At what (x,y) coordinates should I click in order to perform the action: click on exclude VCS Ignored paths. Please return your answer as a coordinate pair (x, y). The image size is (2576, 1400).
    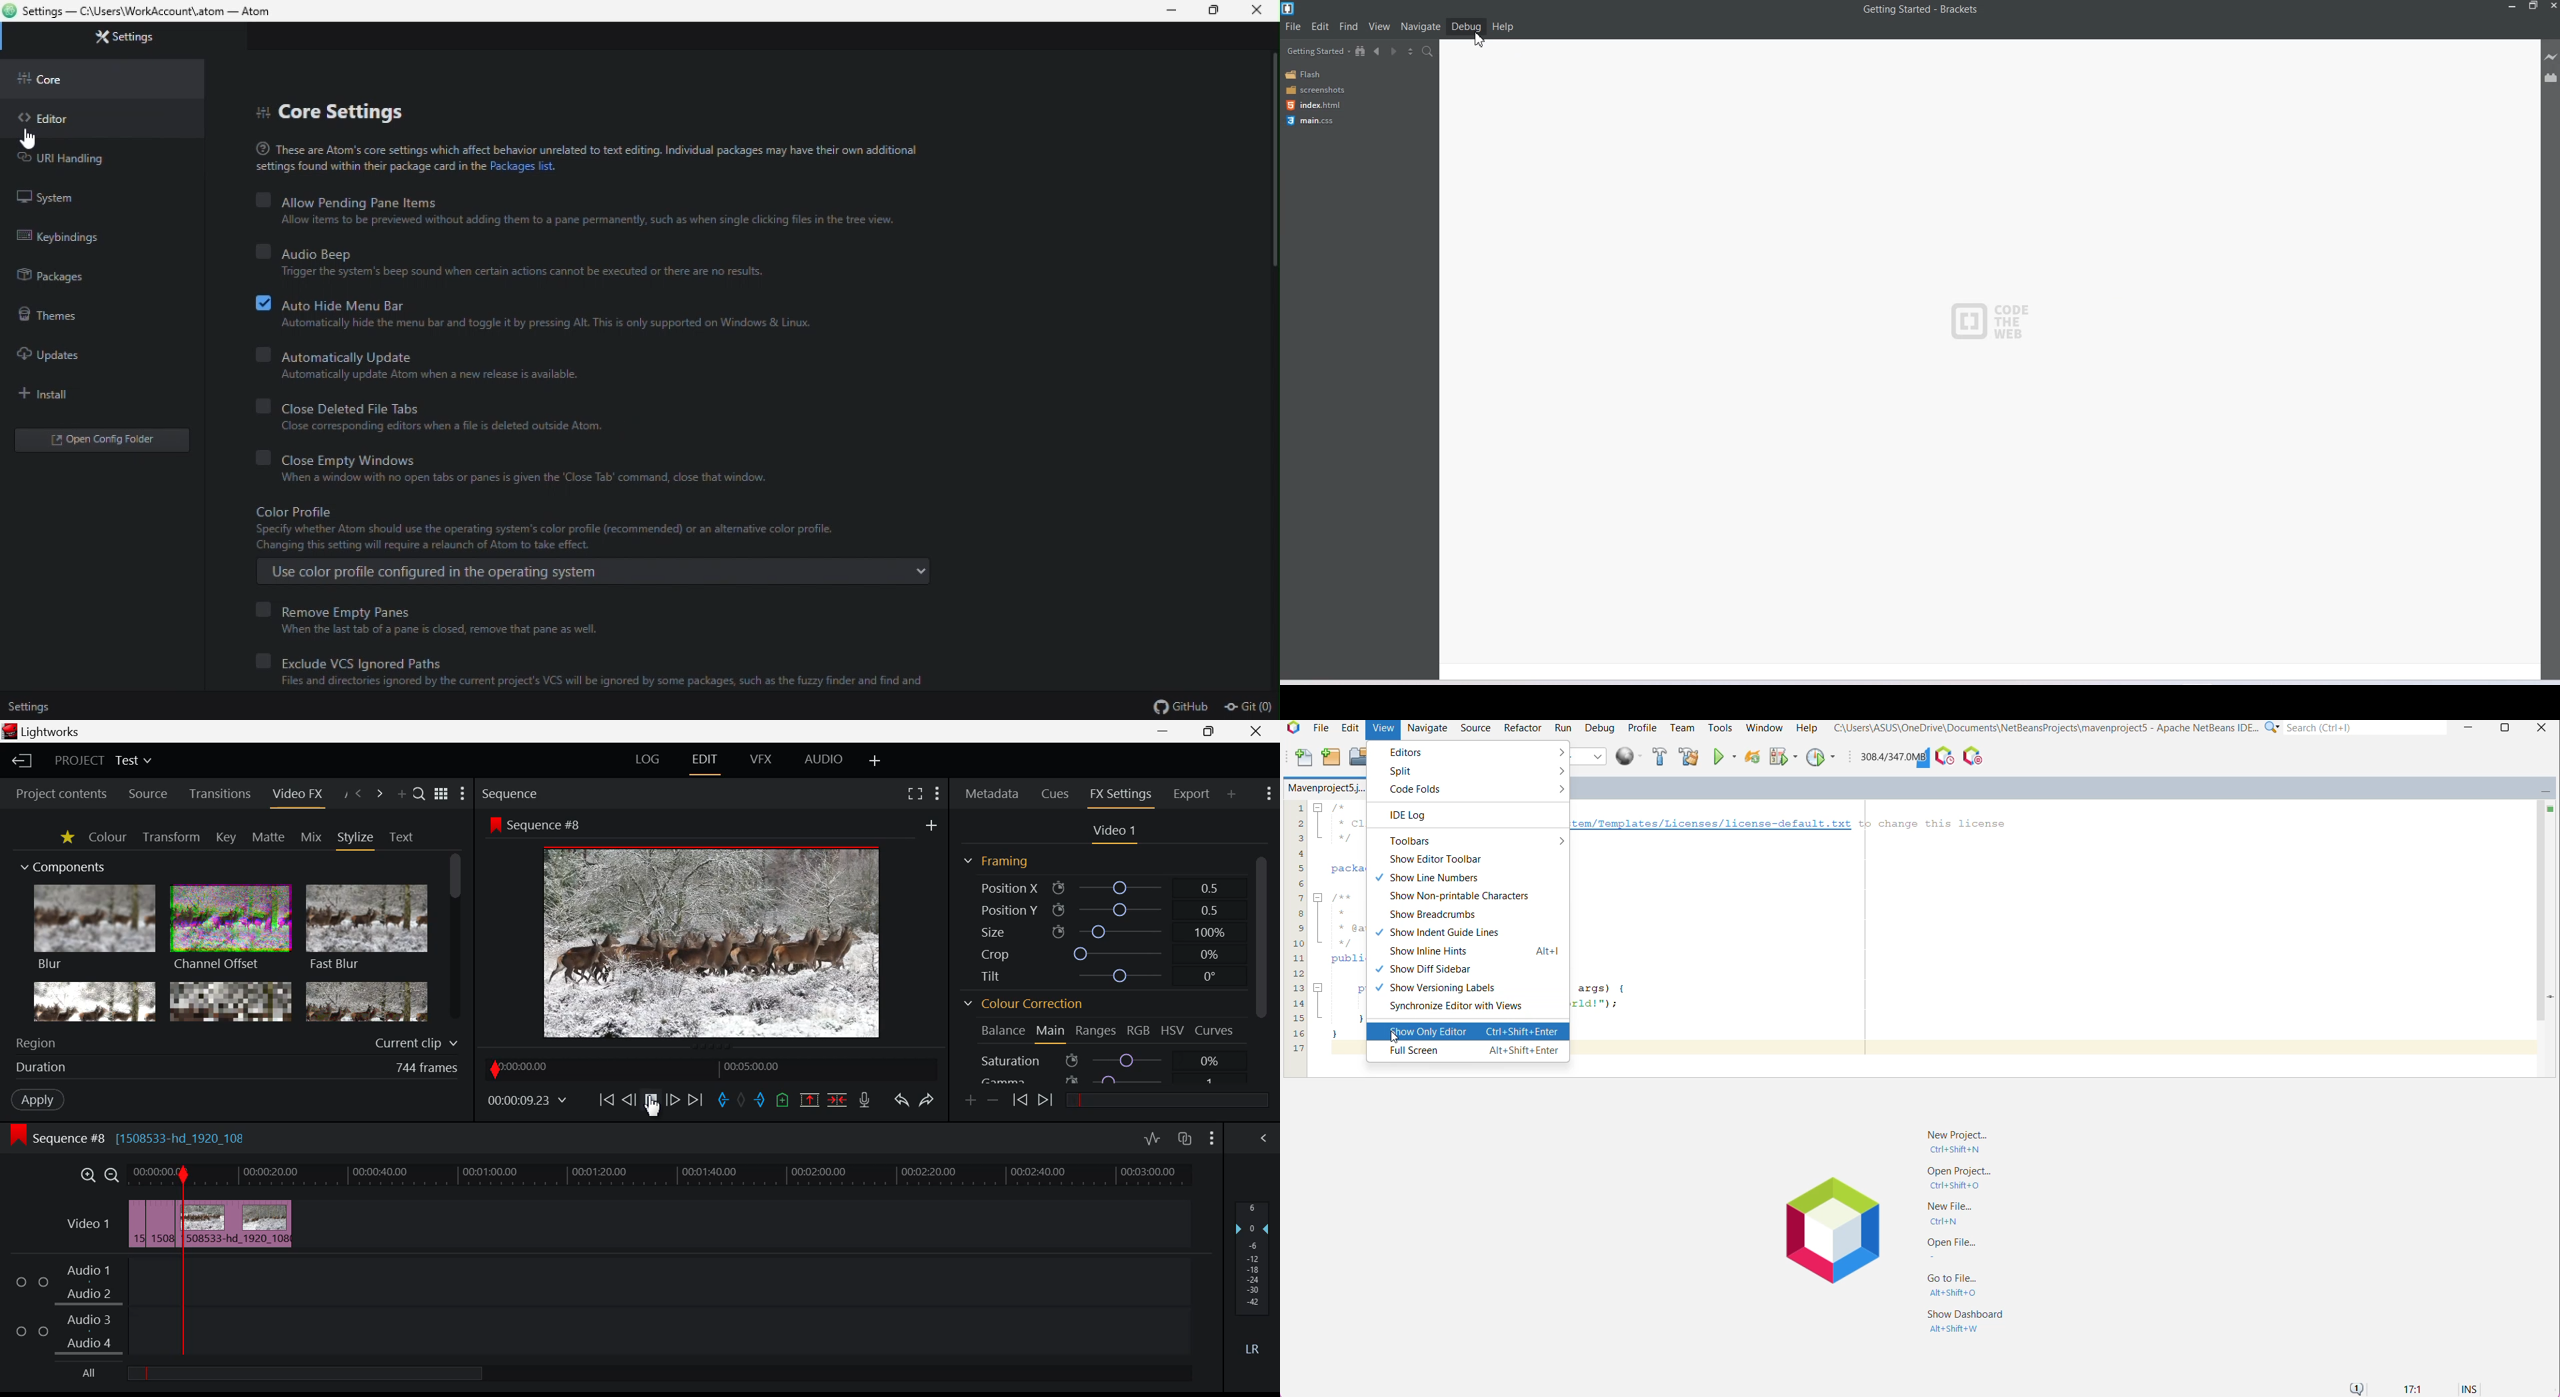
    Looking at the image, I should click on (611, 661).